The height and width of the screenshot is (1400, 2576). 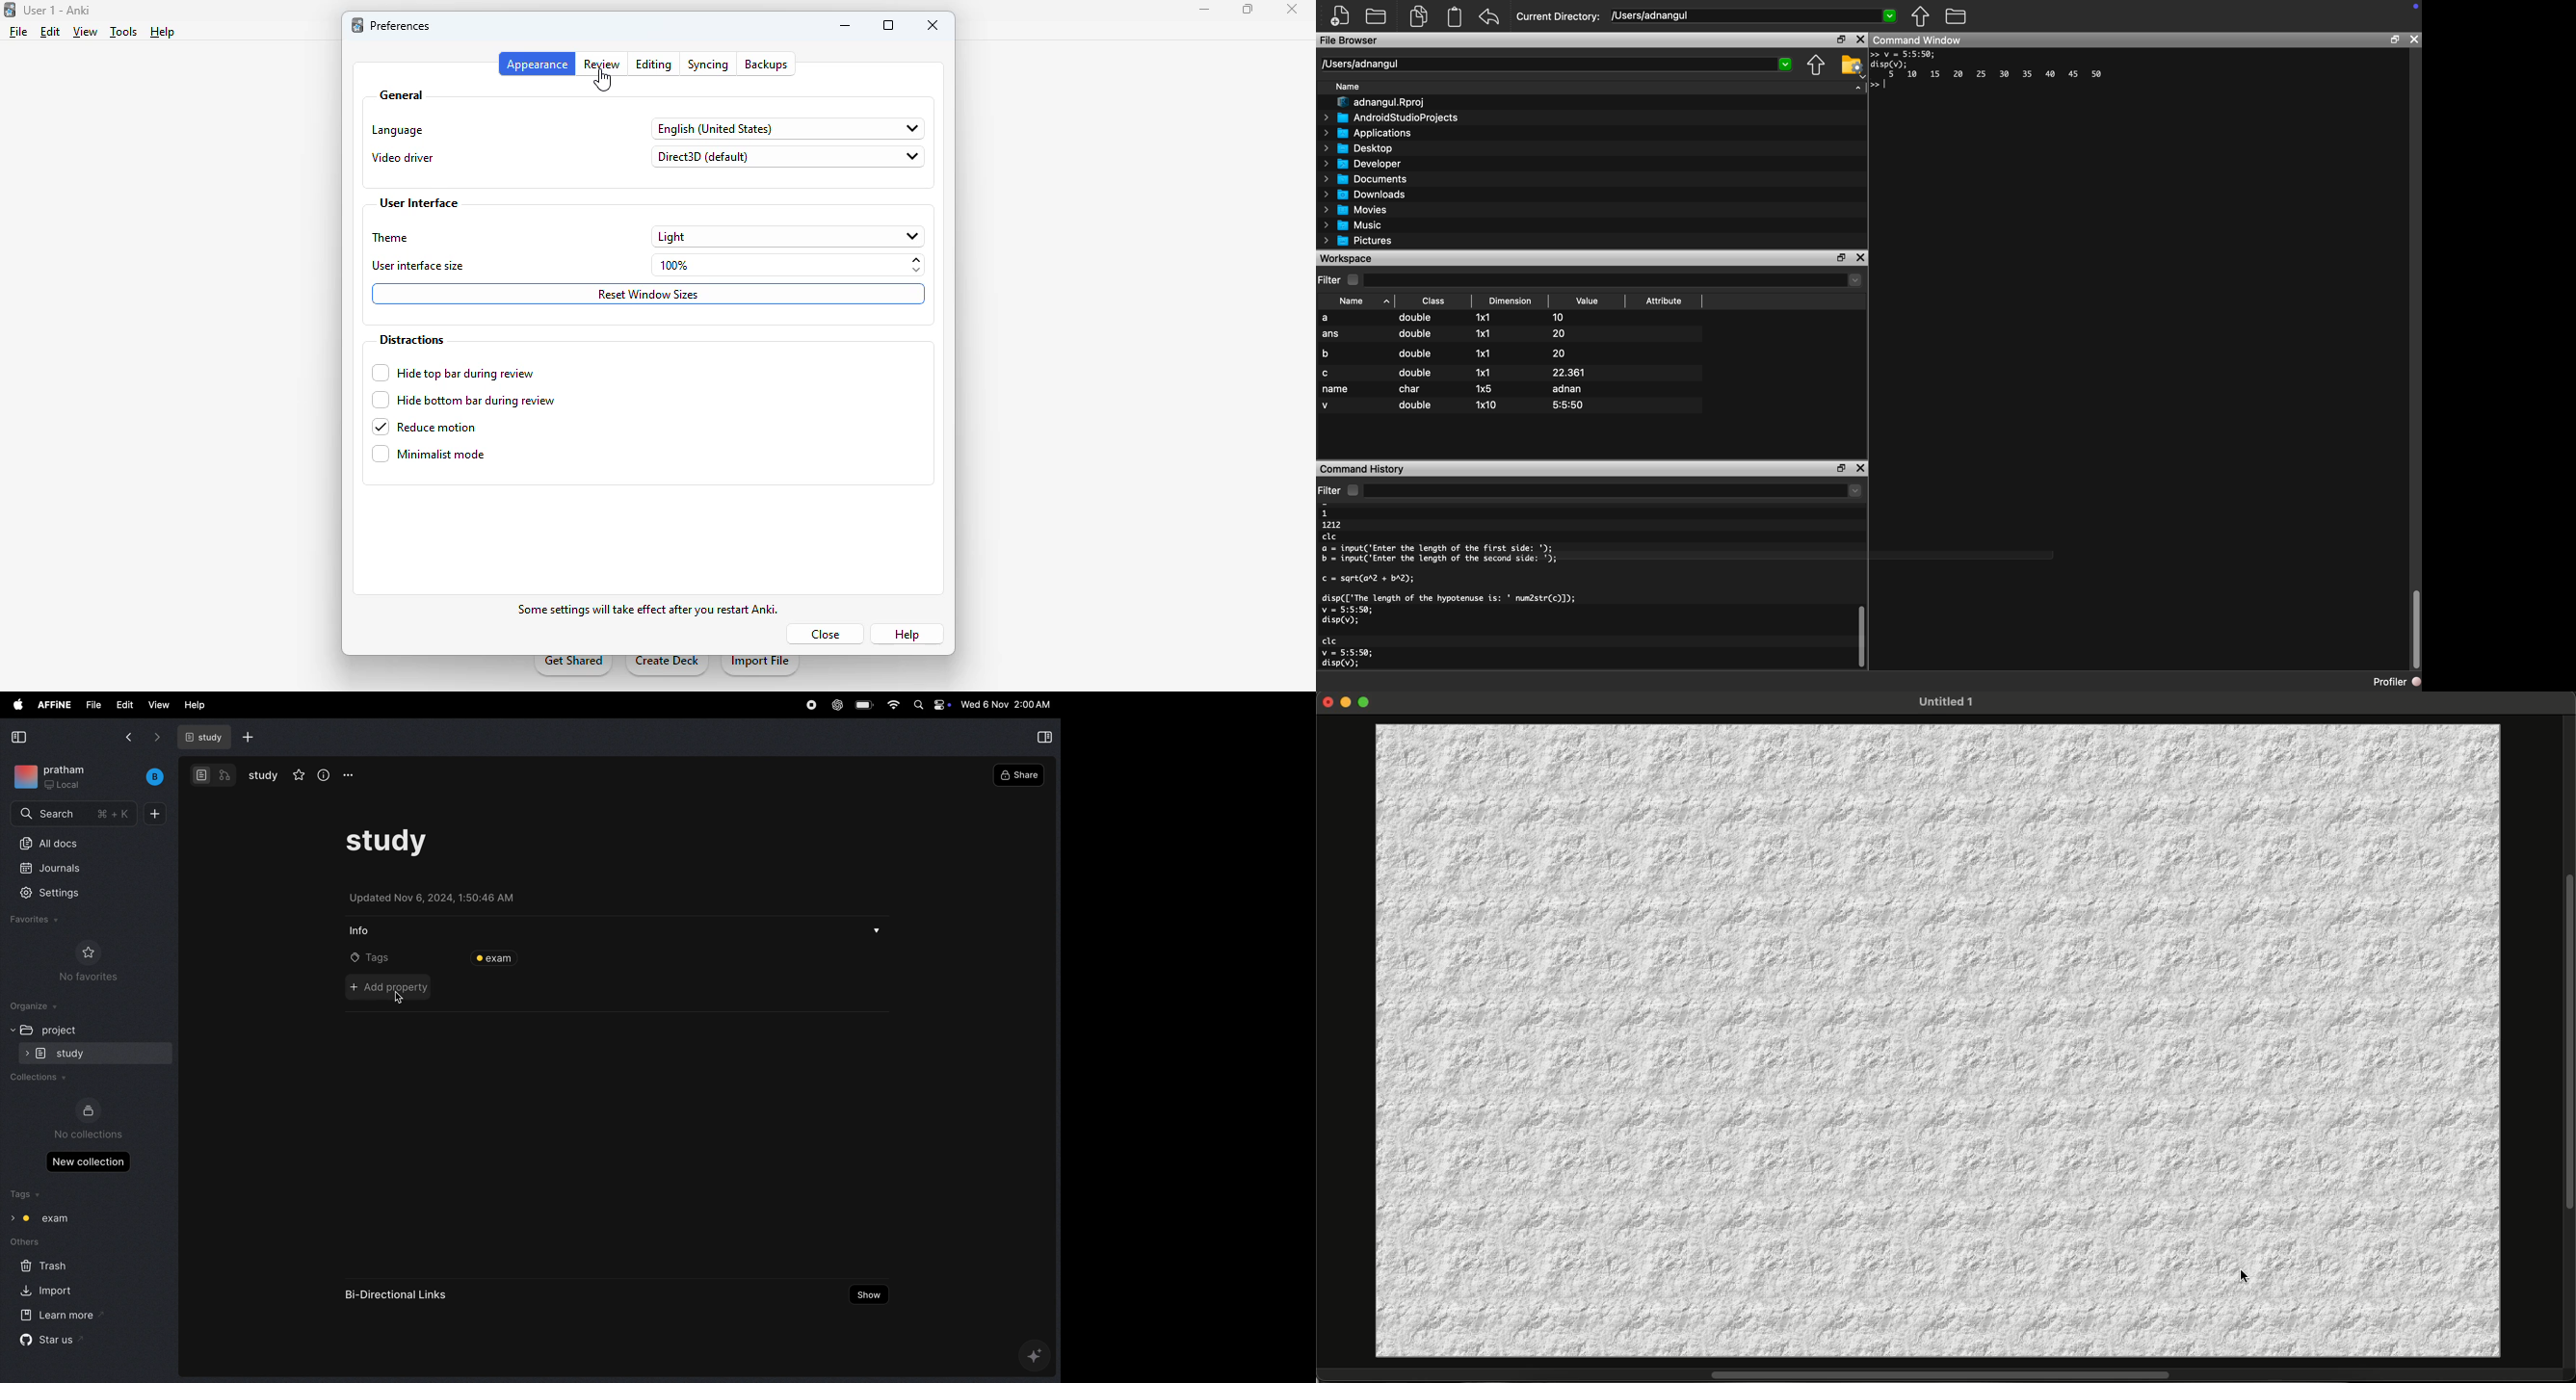 What do you see at coordinates (1327, 406) in the screenshot?
I see `v` at bounding box center [1327, 406].